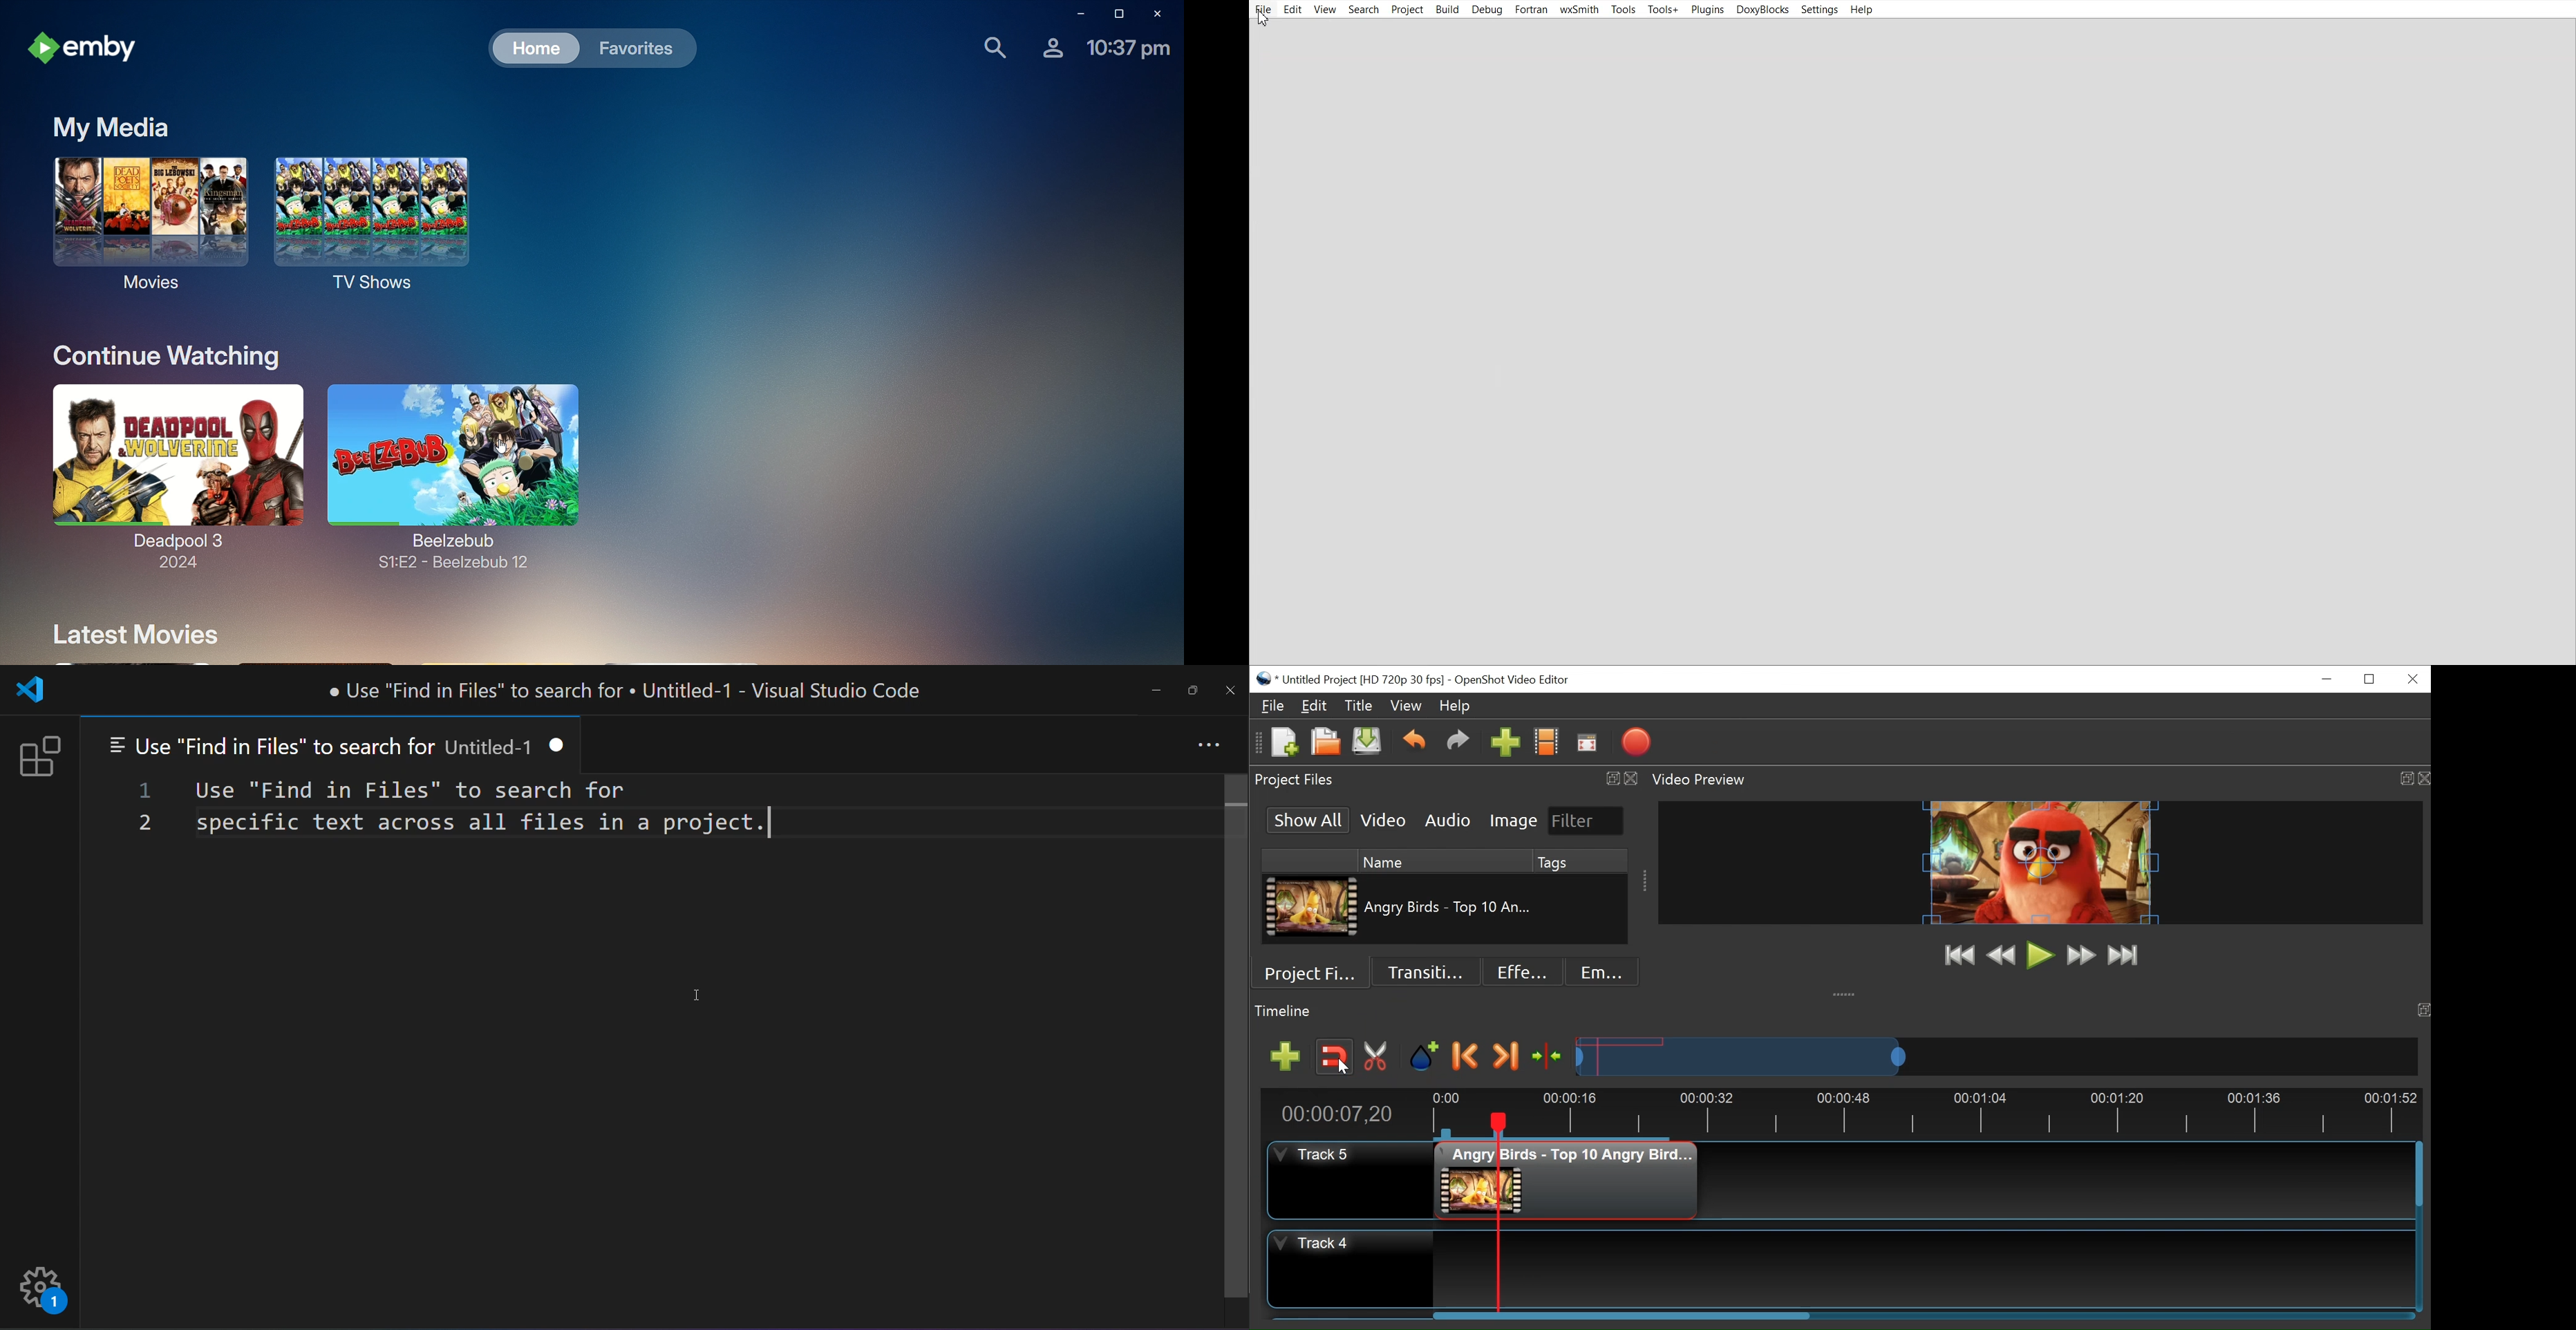 This screenshot has height=1344, width=2576. Describe the element at coordinates (1309, 820) in the screenshot. I see `Show All` at that location.